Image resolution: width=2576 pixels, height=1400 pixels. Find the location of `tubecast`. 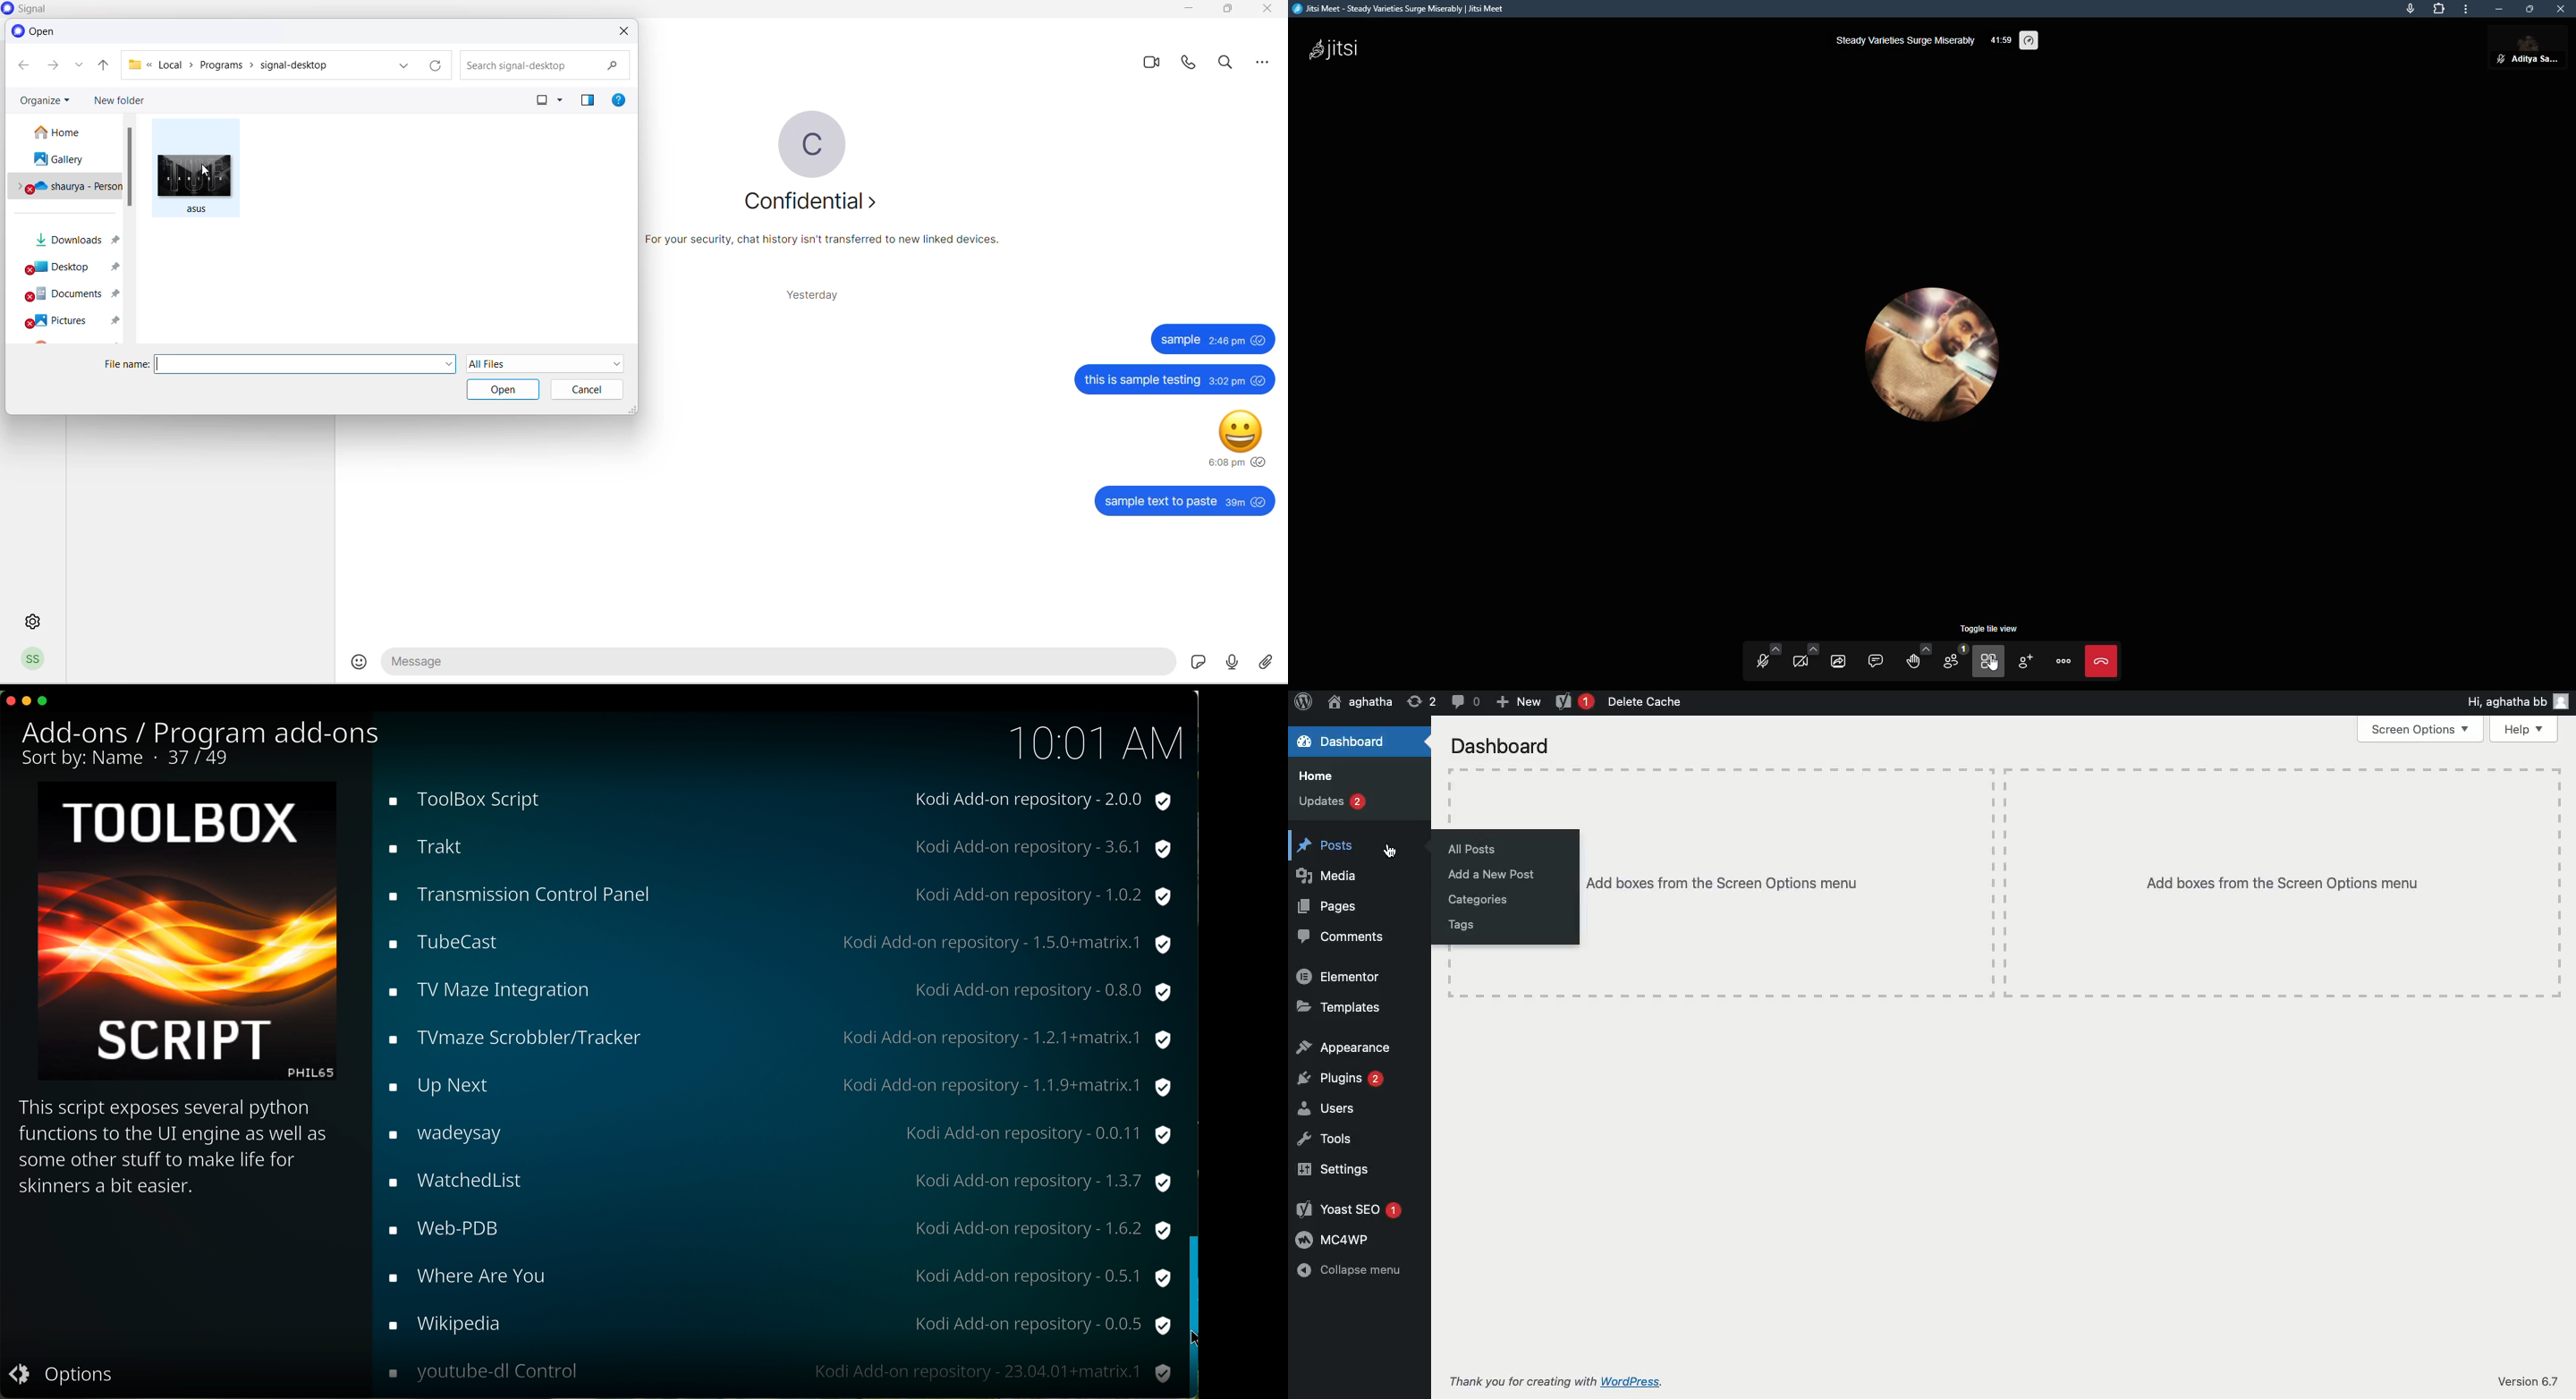

tubecast is located at coordinates (777, 945).